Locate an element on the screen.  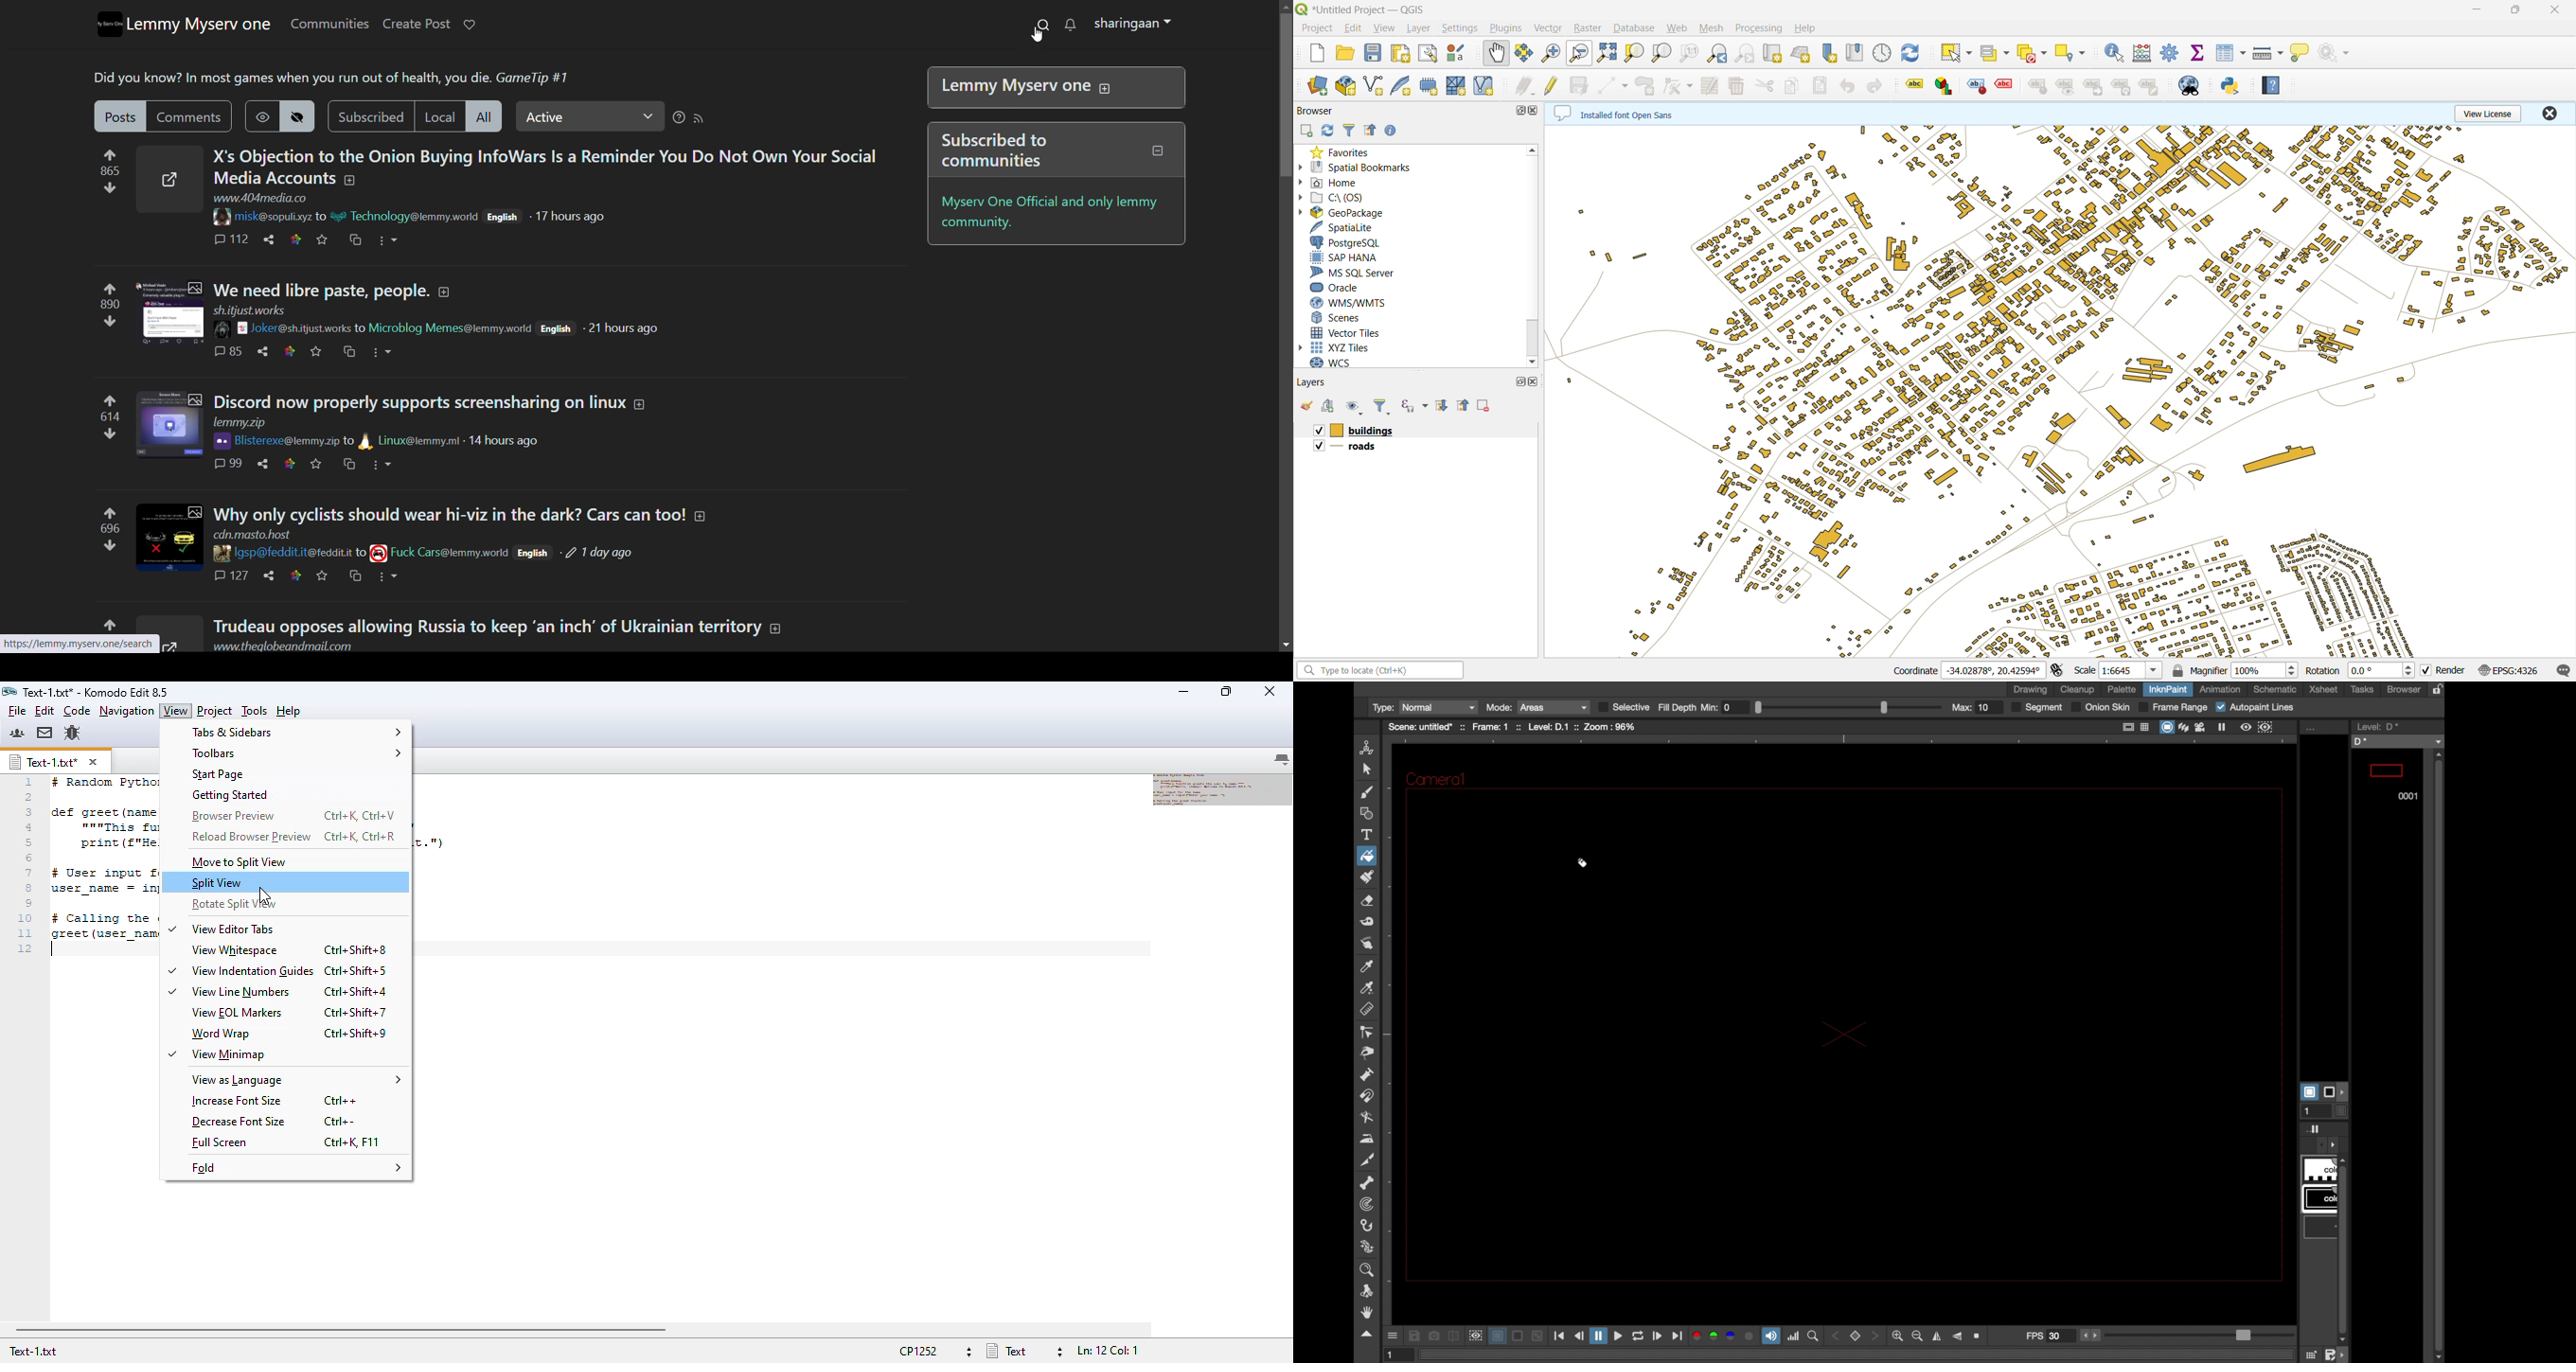
magnet tool is located at coordinates (1366, 1096).